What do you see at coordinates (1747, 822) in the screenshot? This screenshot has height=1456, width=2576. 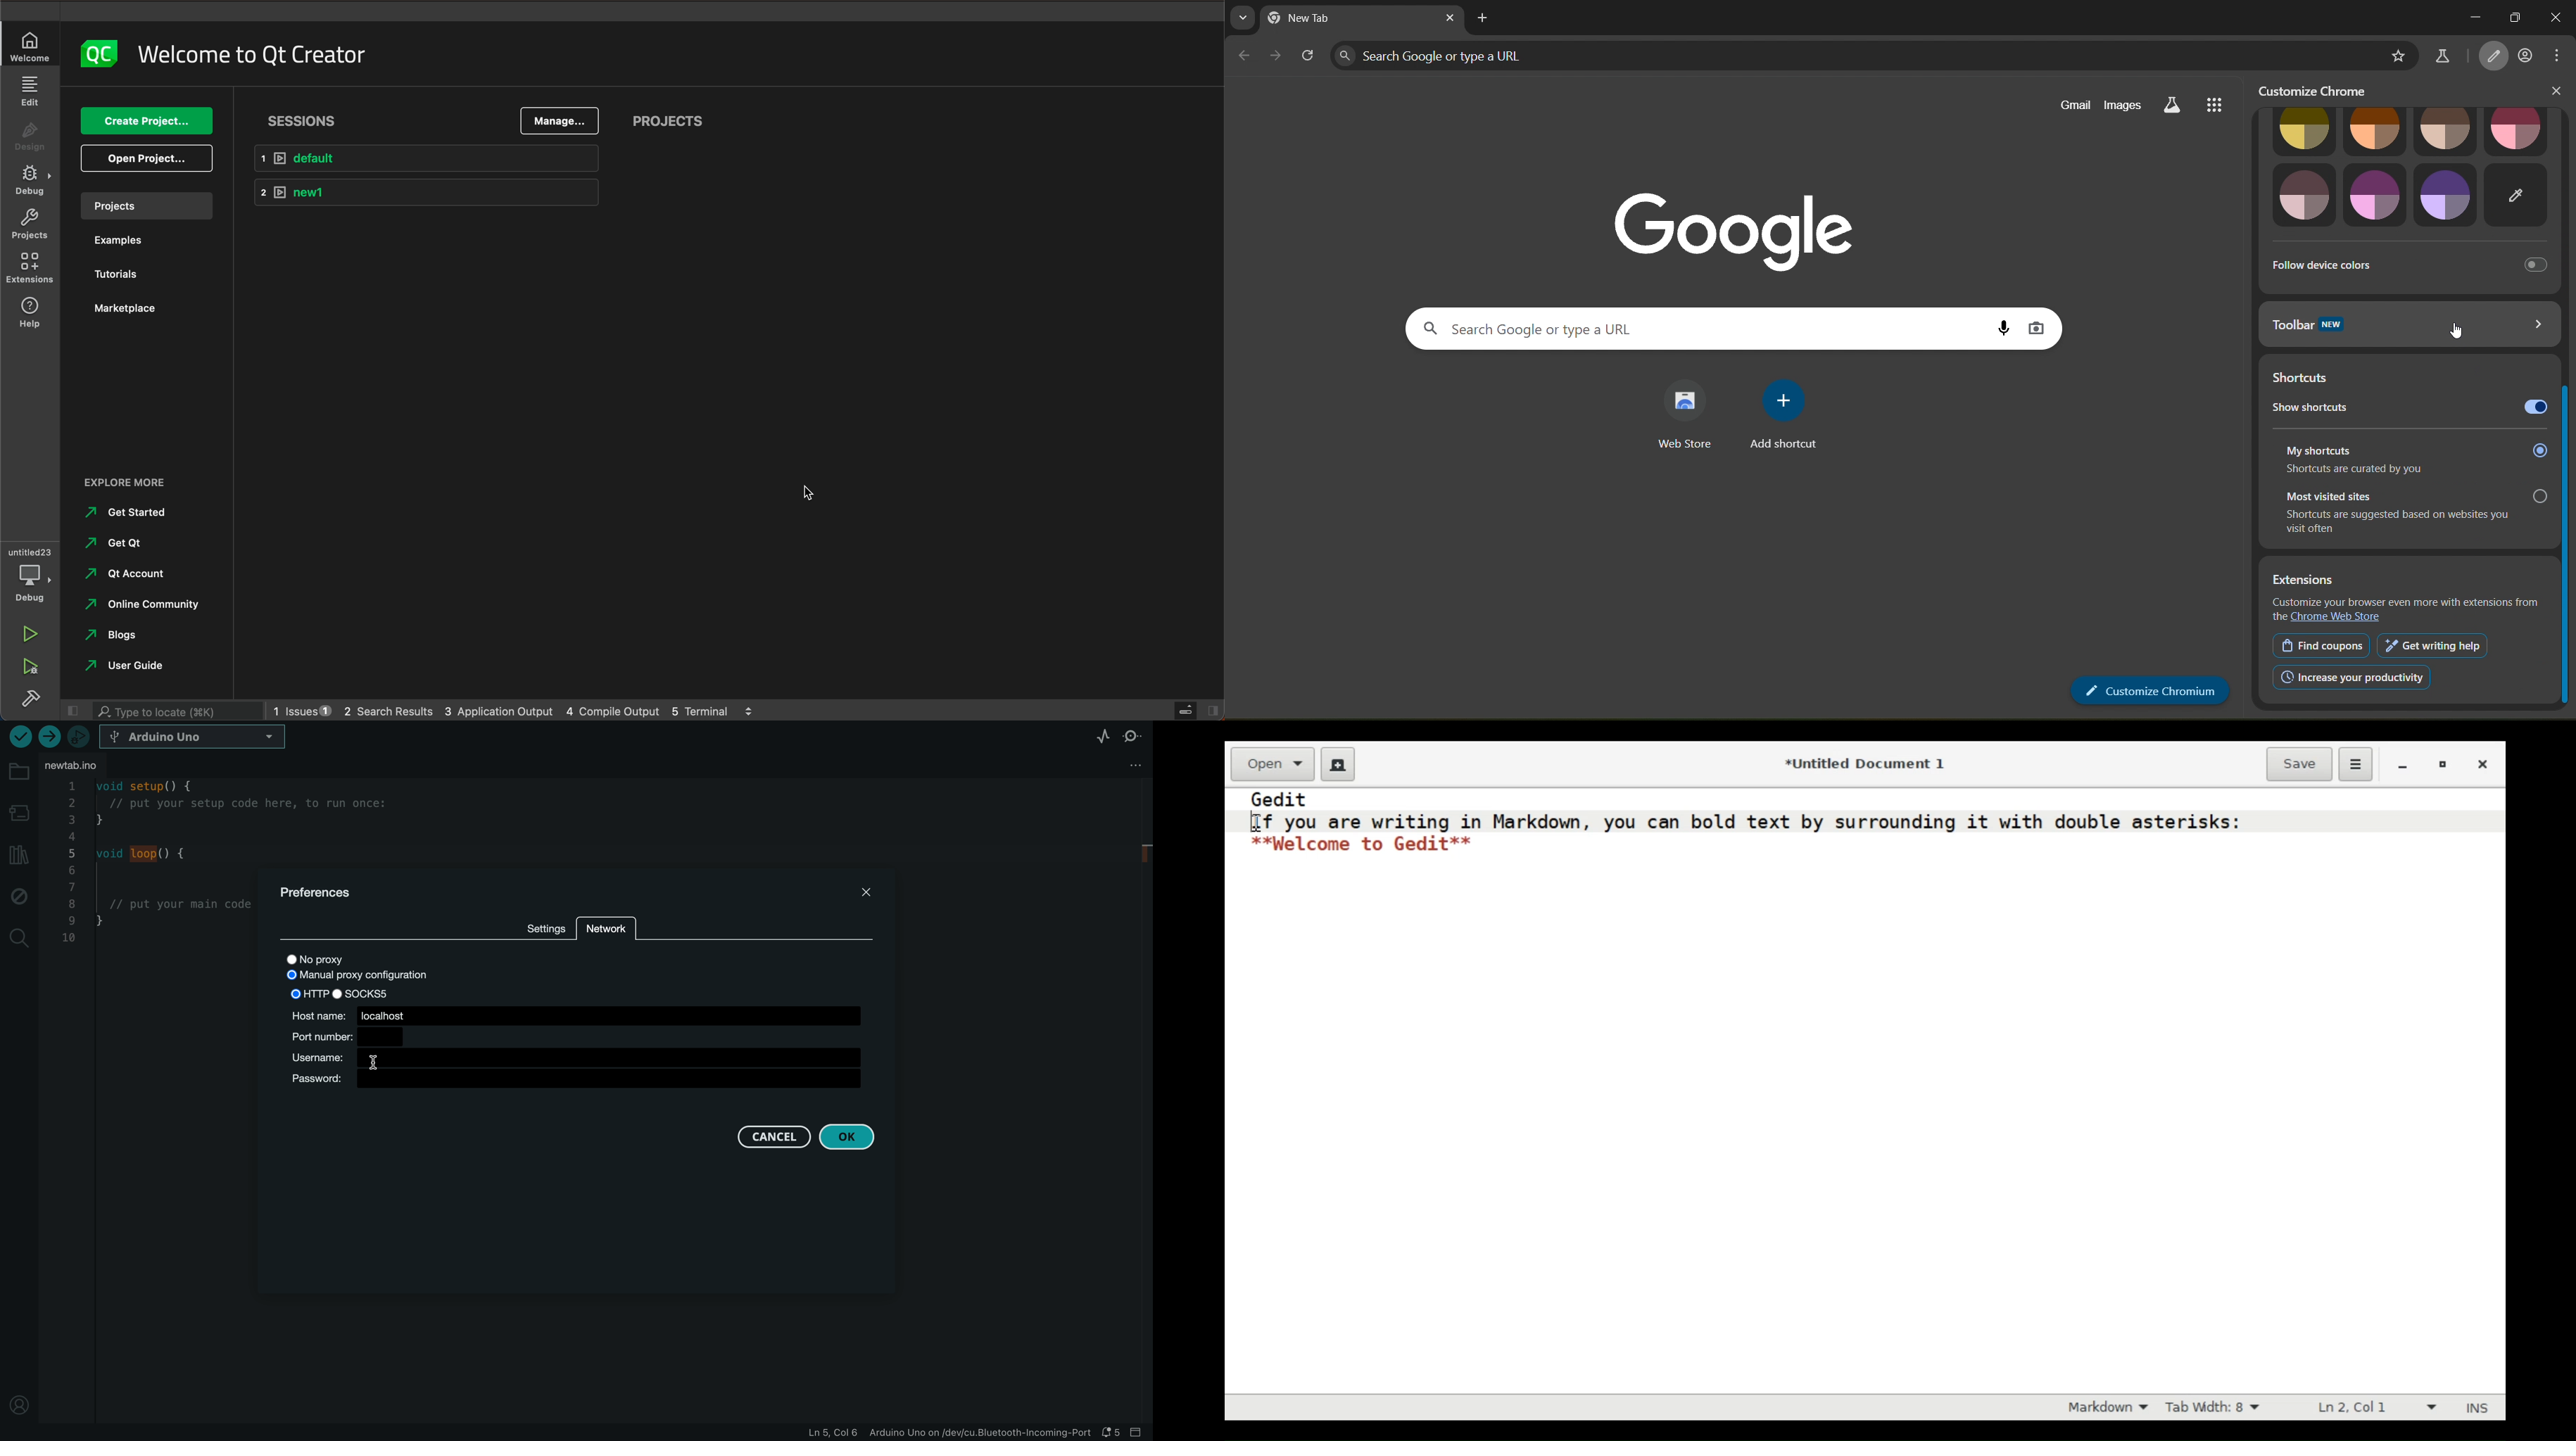 I see `If you are writing in Markdown, you can bold text by surrounding it with double asterisks:` at bounding box center [1747, 822].